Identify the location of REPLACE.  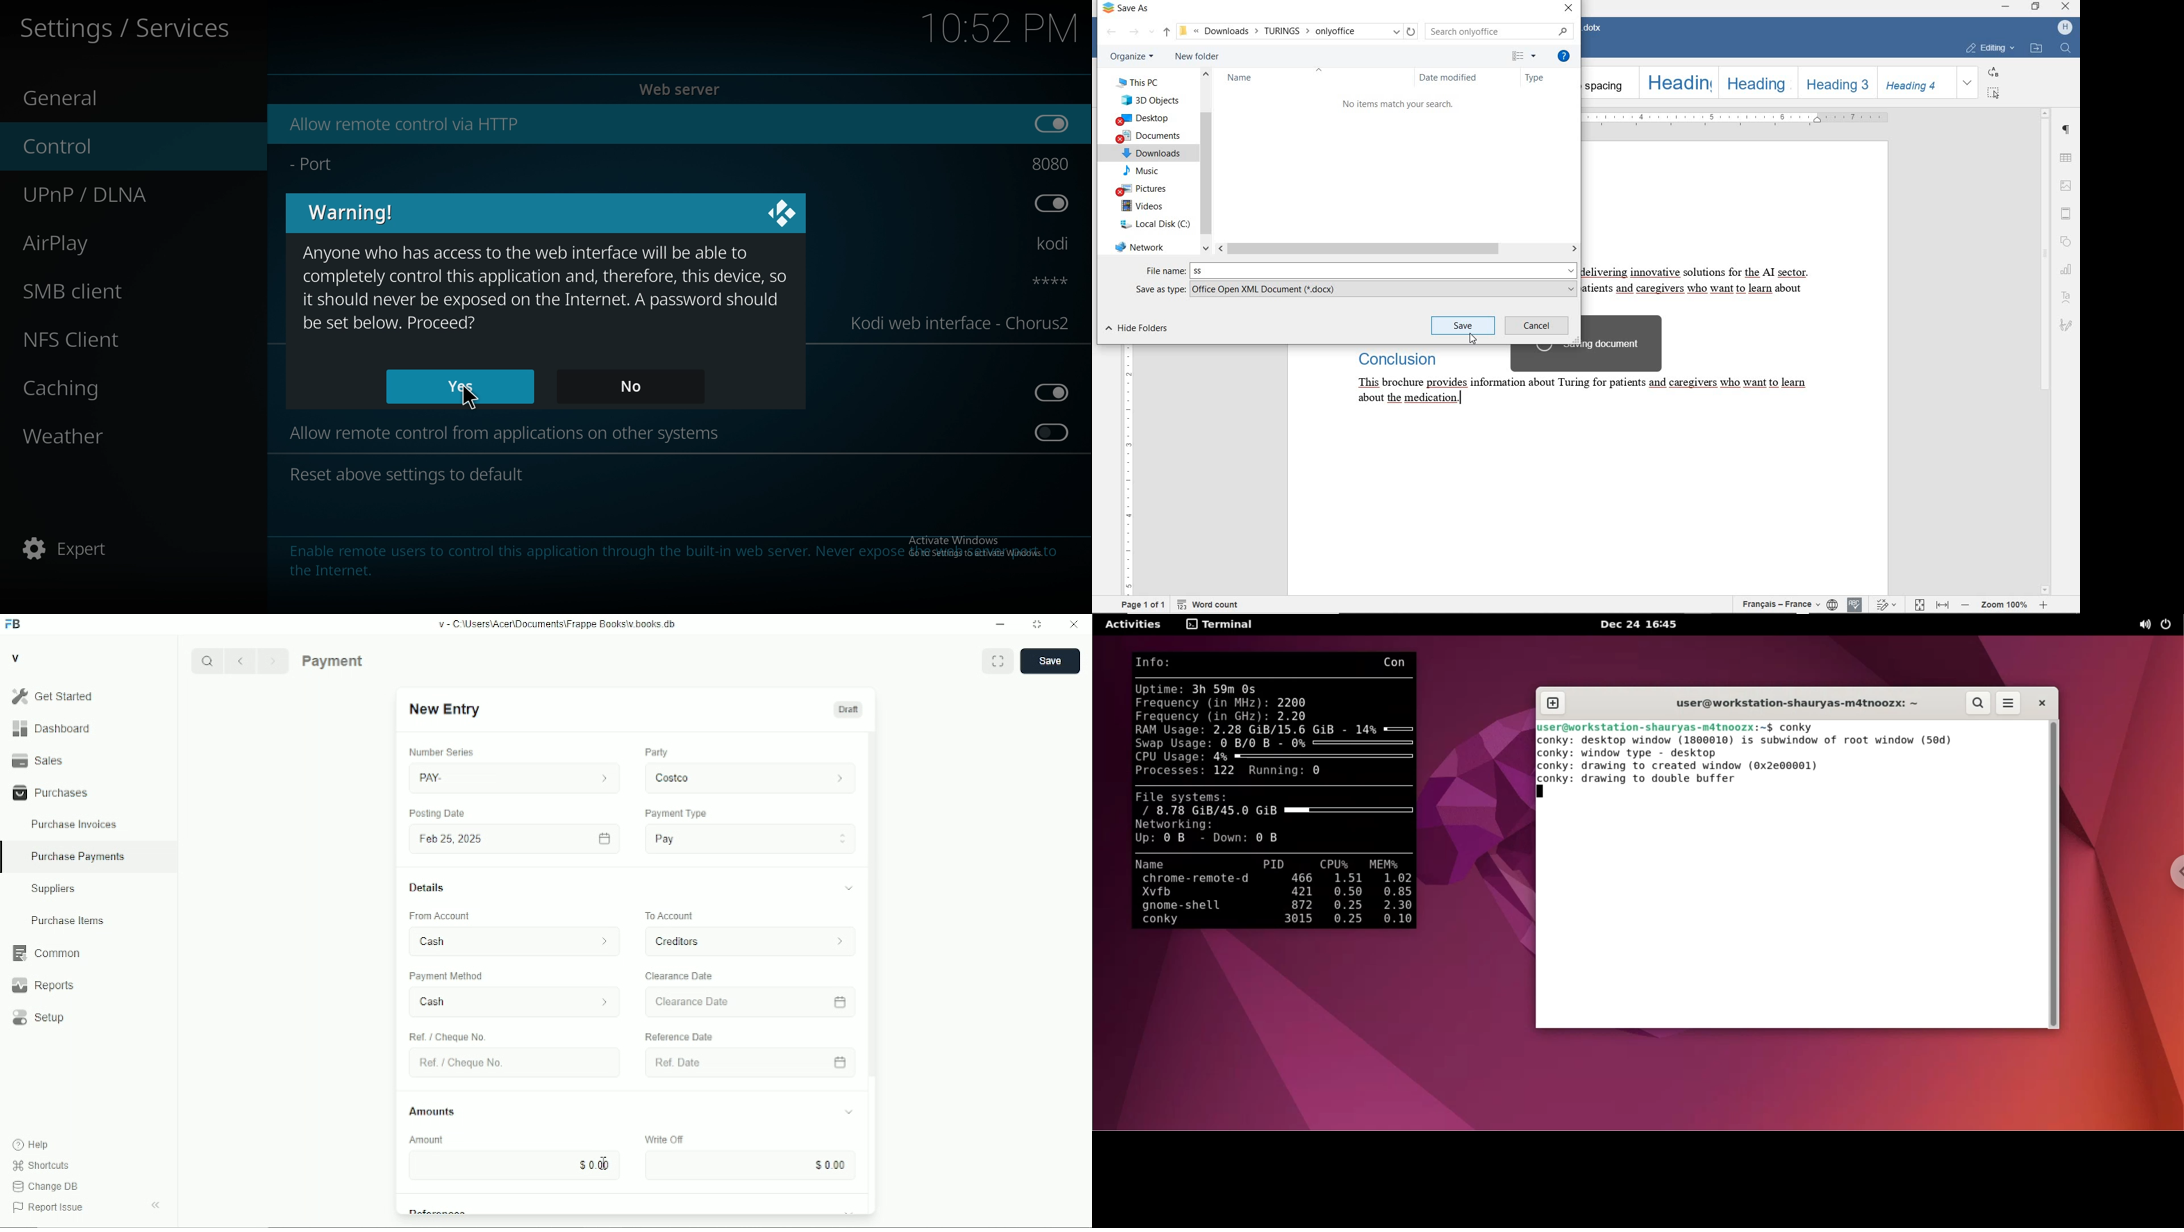
(1993, 71).